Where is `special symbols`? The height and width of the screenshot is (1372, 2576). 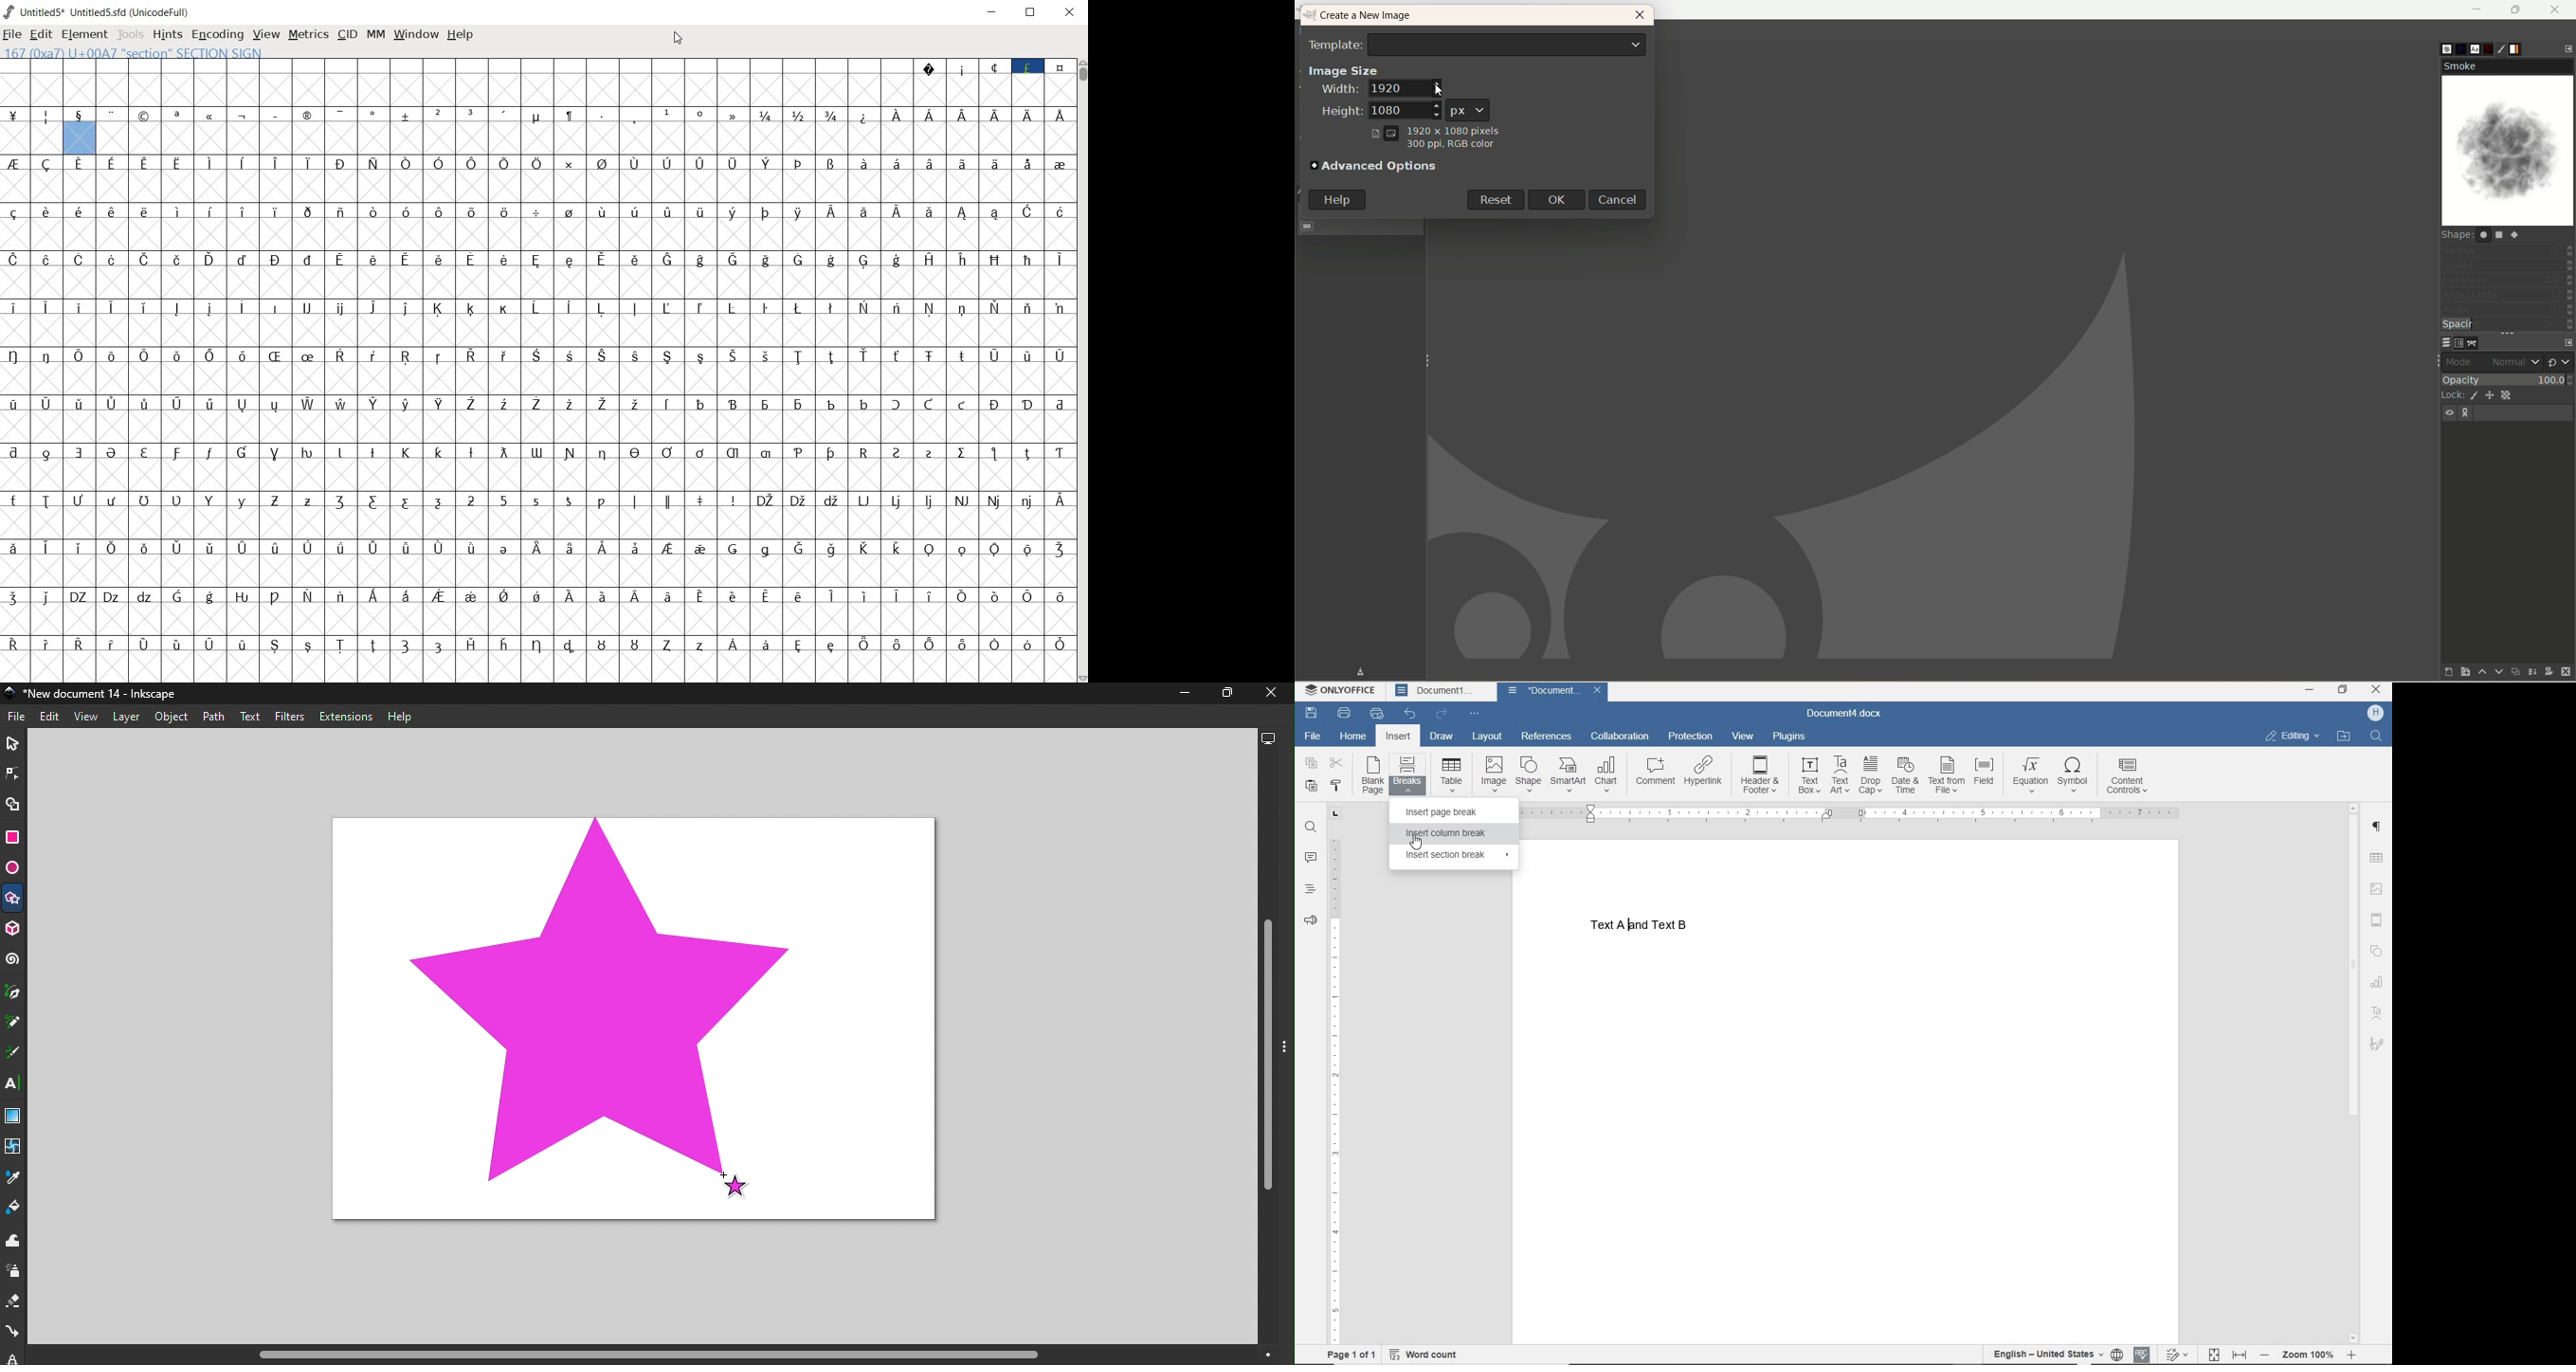
special symbols is located at coordinates (993, 65).